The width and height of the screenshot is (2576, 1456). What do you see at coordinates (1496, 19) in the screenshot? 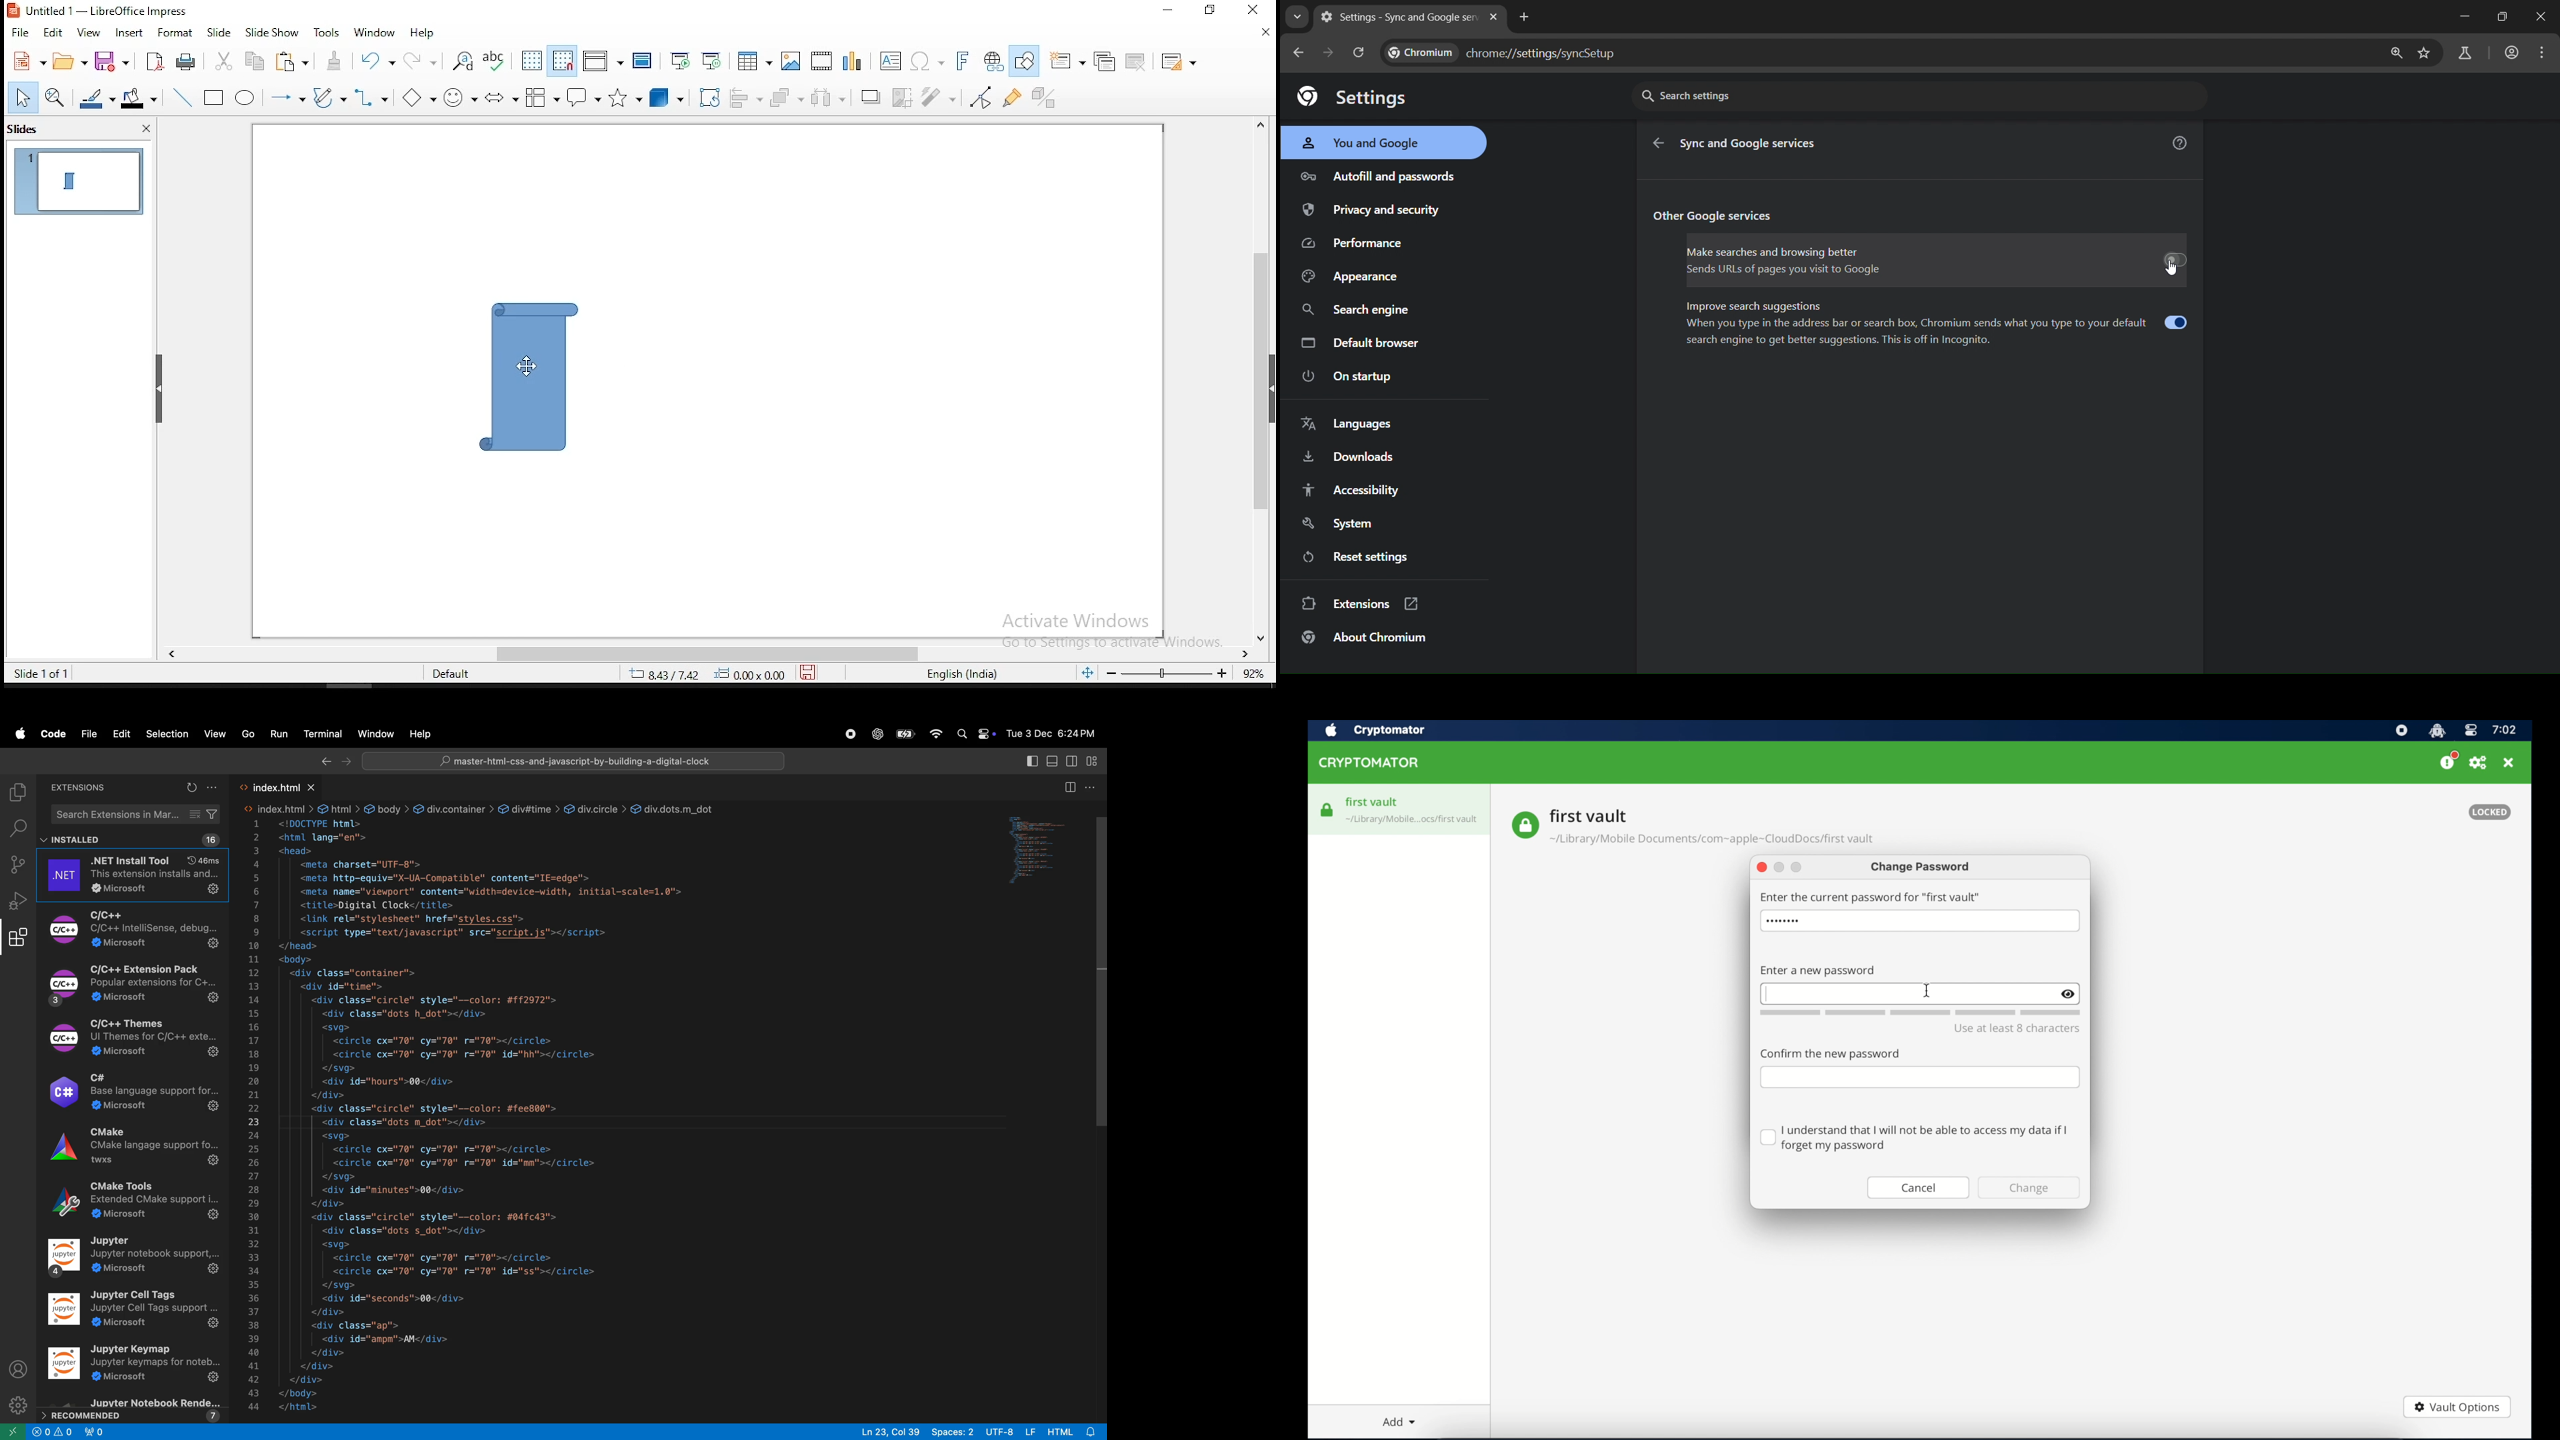
I see `close tab` at bounding box center [1496, 19].